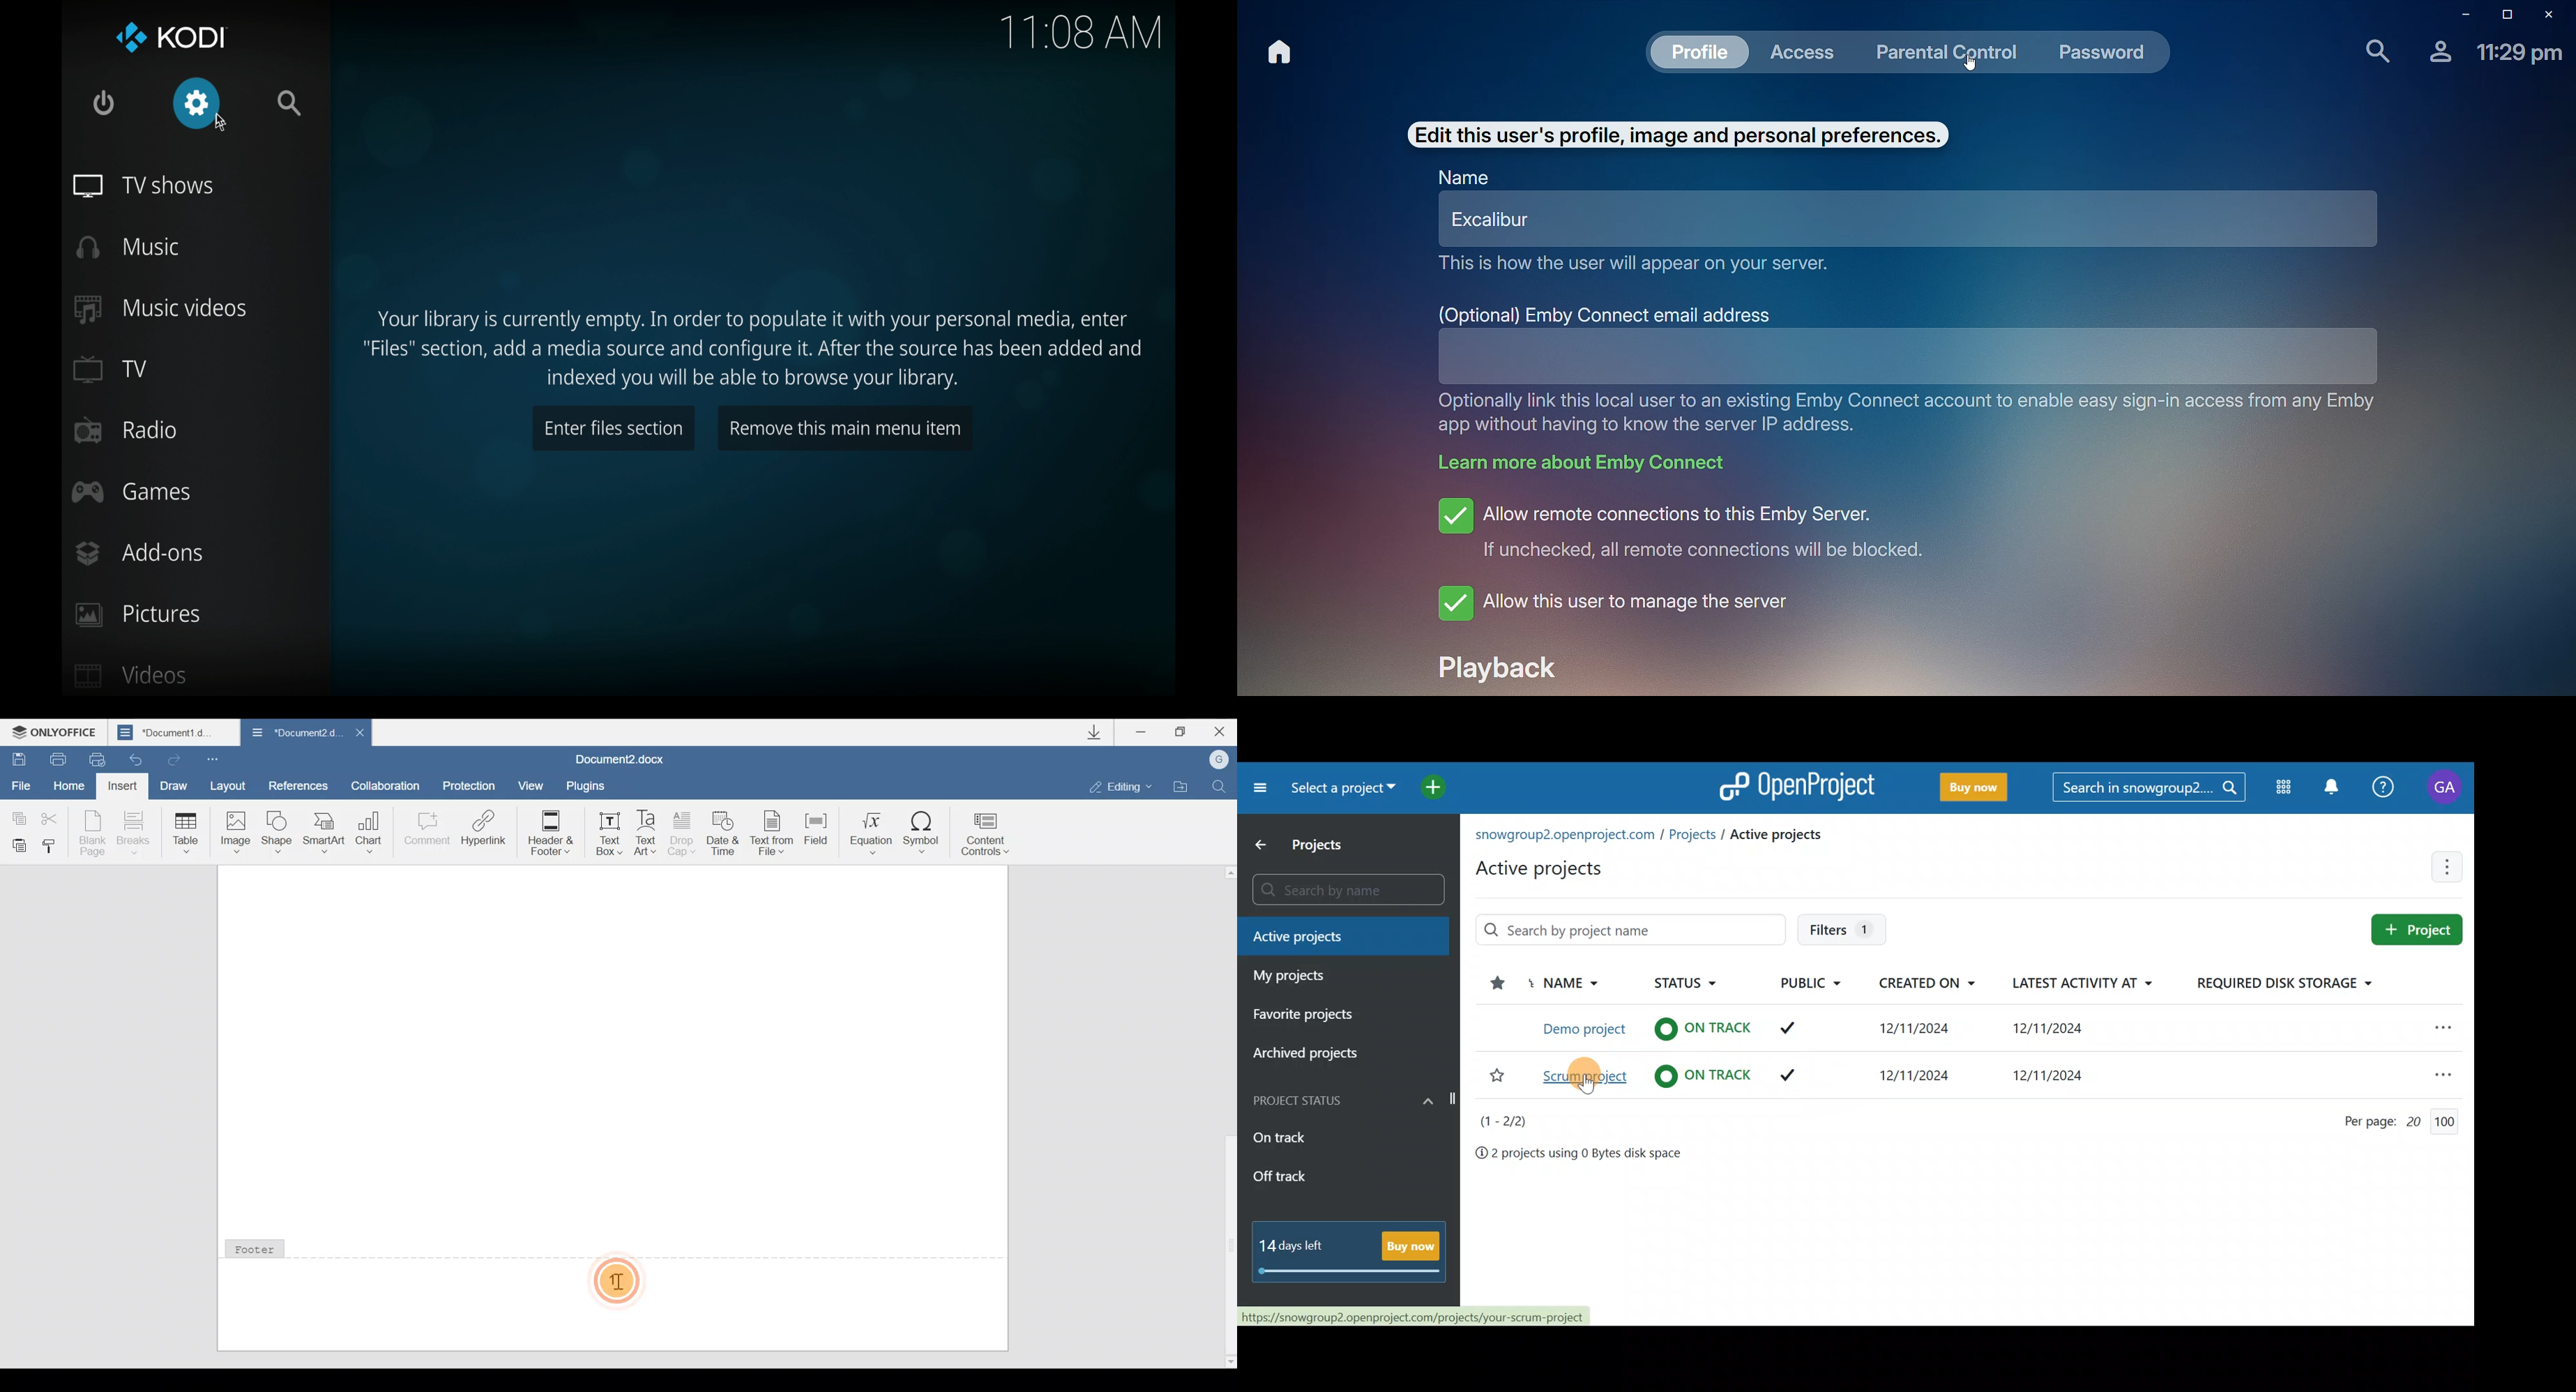 The image size is (2576, 1400). Describe the element at coordinates (131, 676) in the screenshot. I see `videos` at that location.